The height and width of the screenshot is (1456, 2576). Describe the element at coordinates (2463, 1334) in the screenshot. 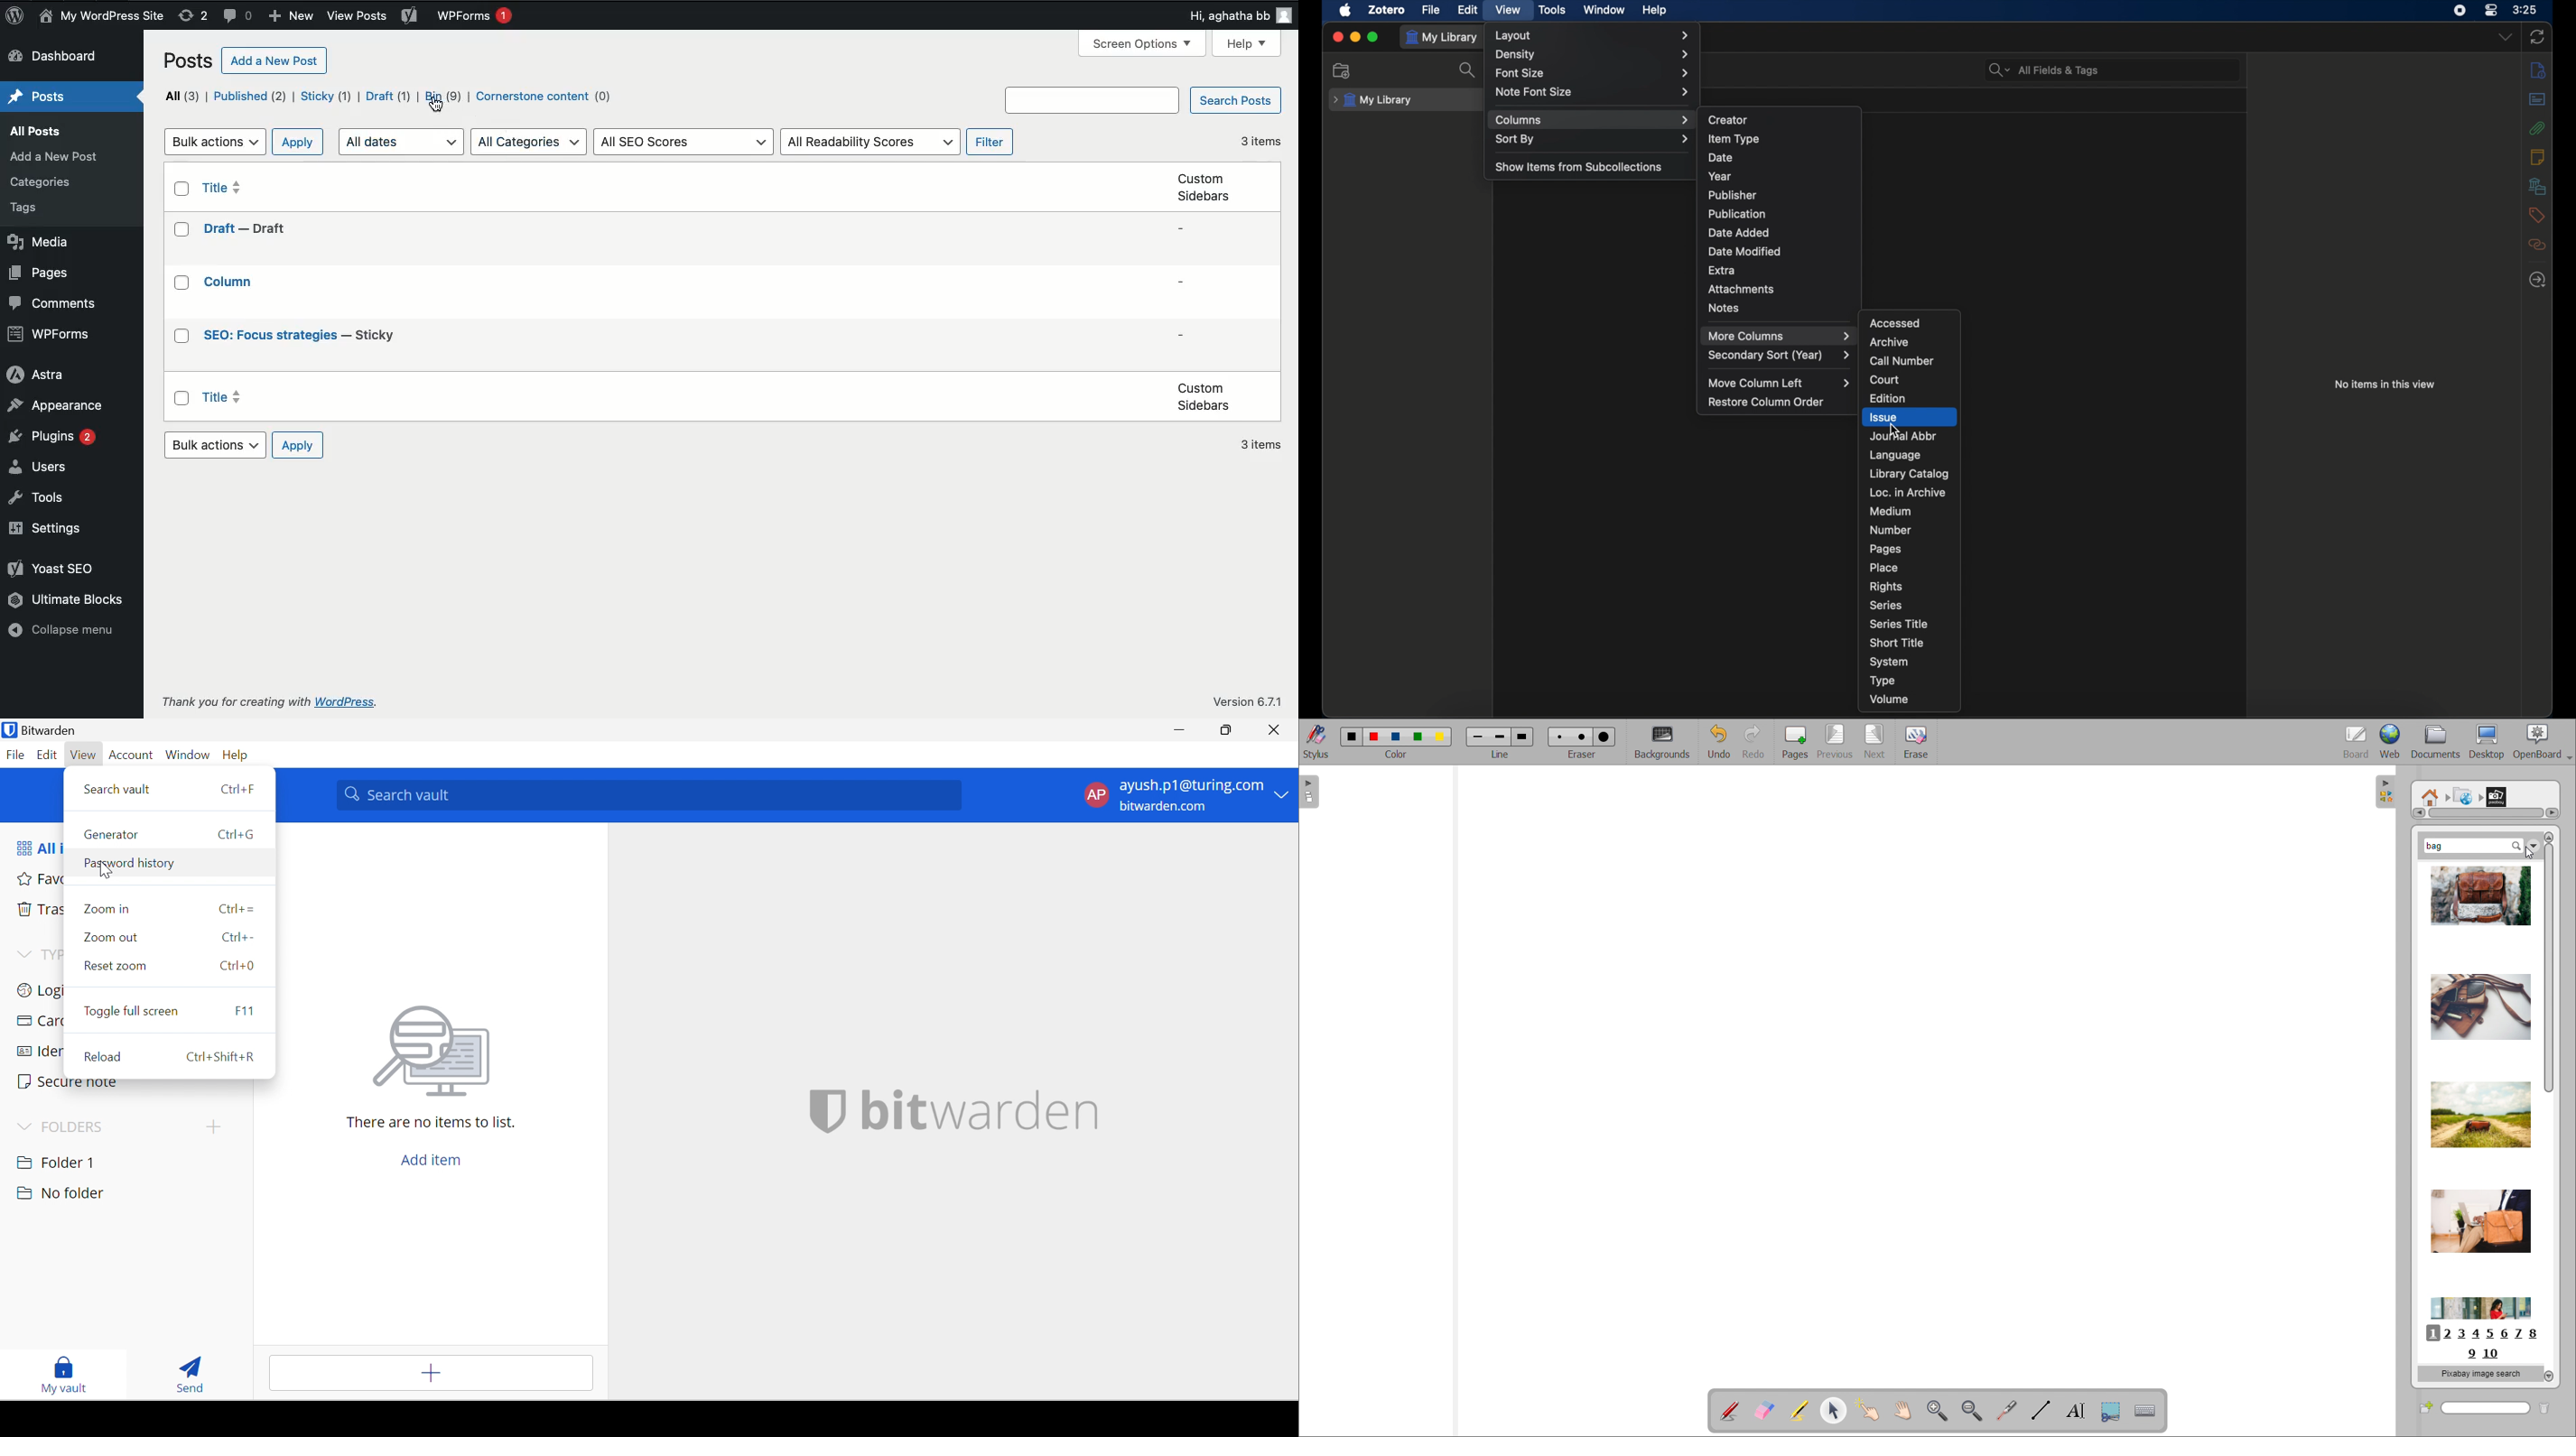

I see `3` at that location.